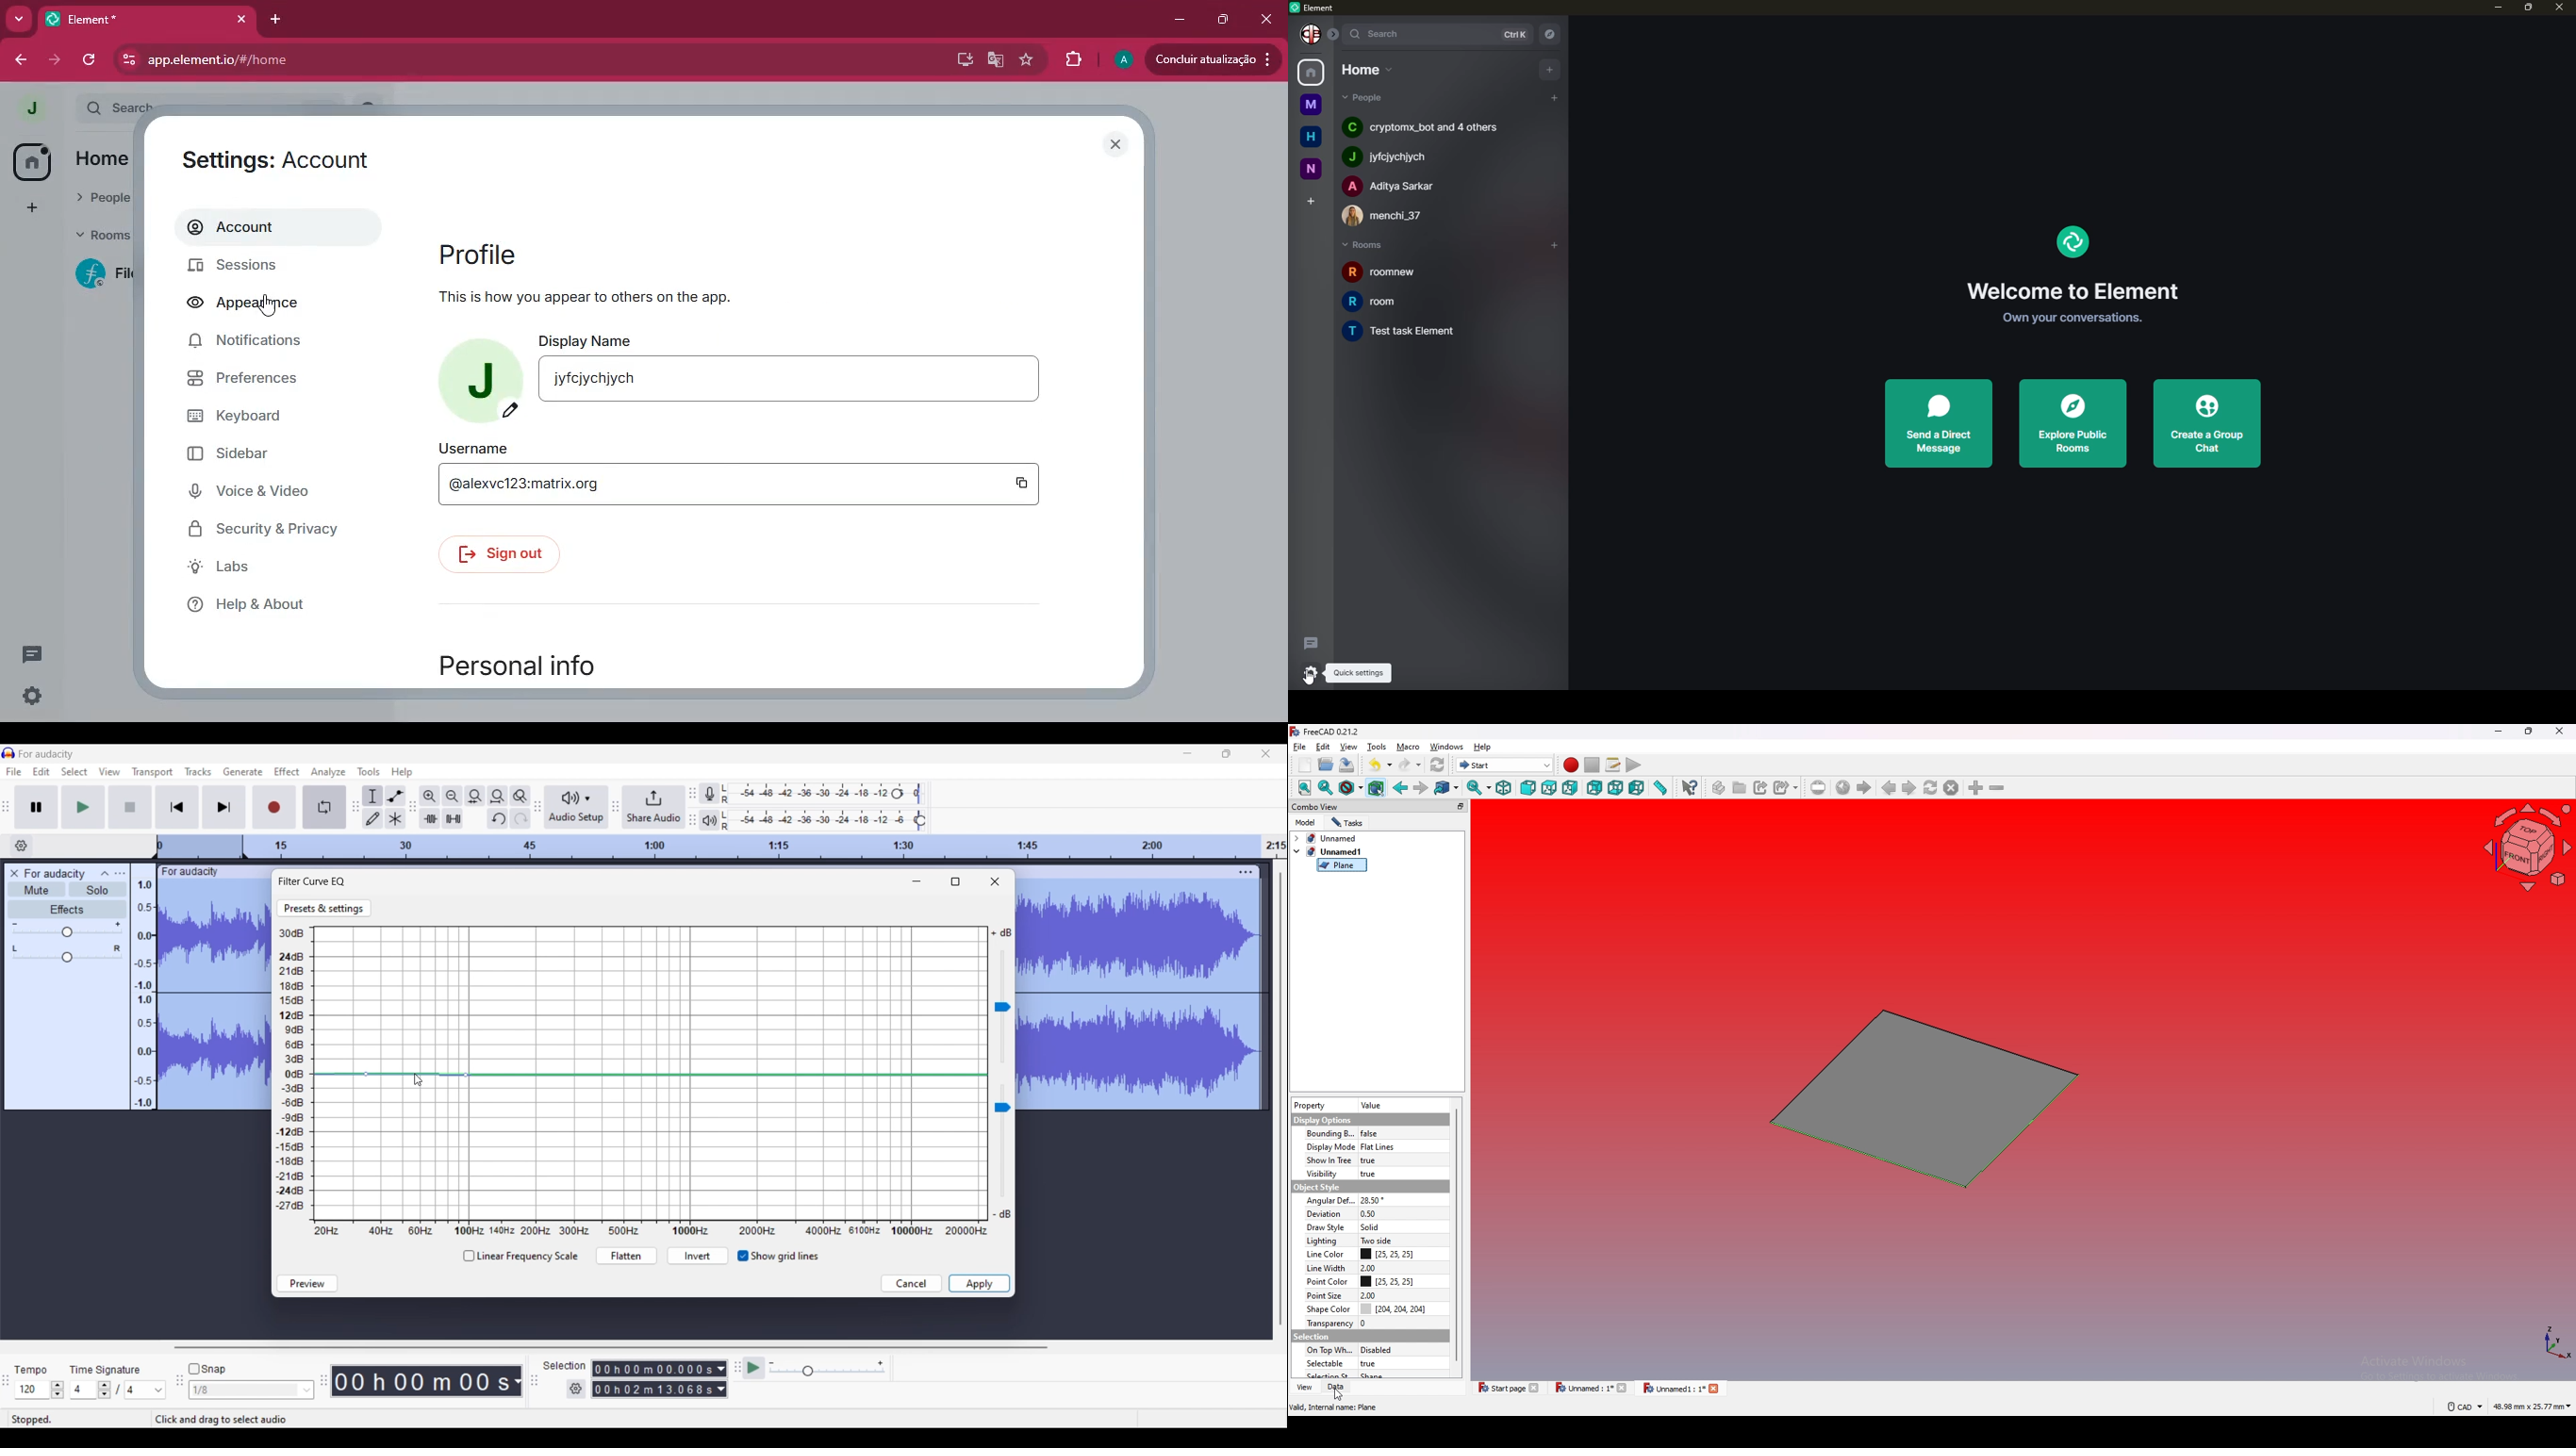  Describe the element at coordinates (119, 873) in the screenshot. I see `Open menu` at that location.